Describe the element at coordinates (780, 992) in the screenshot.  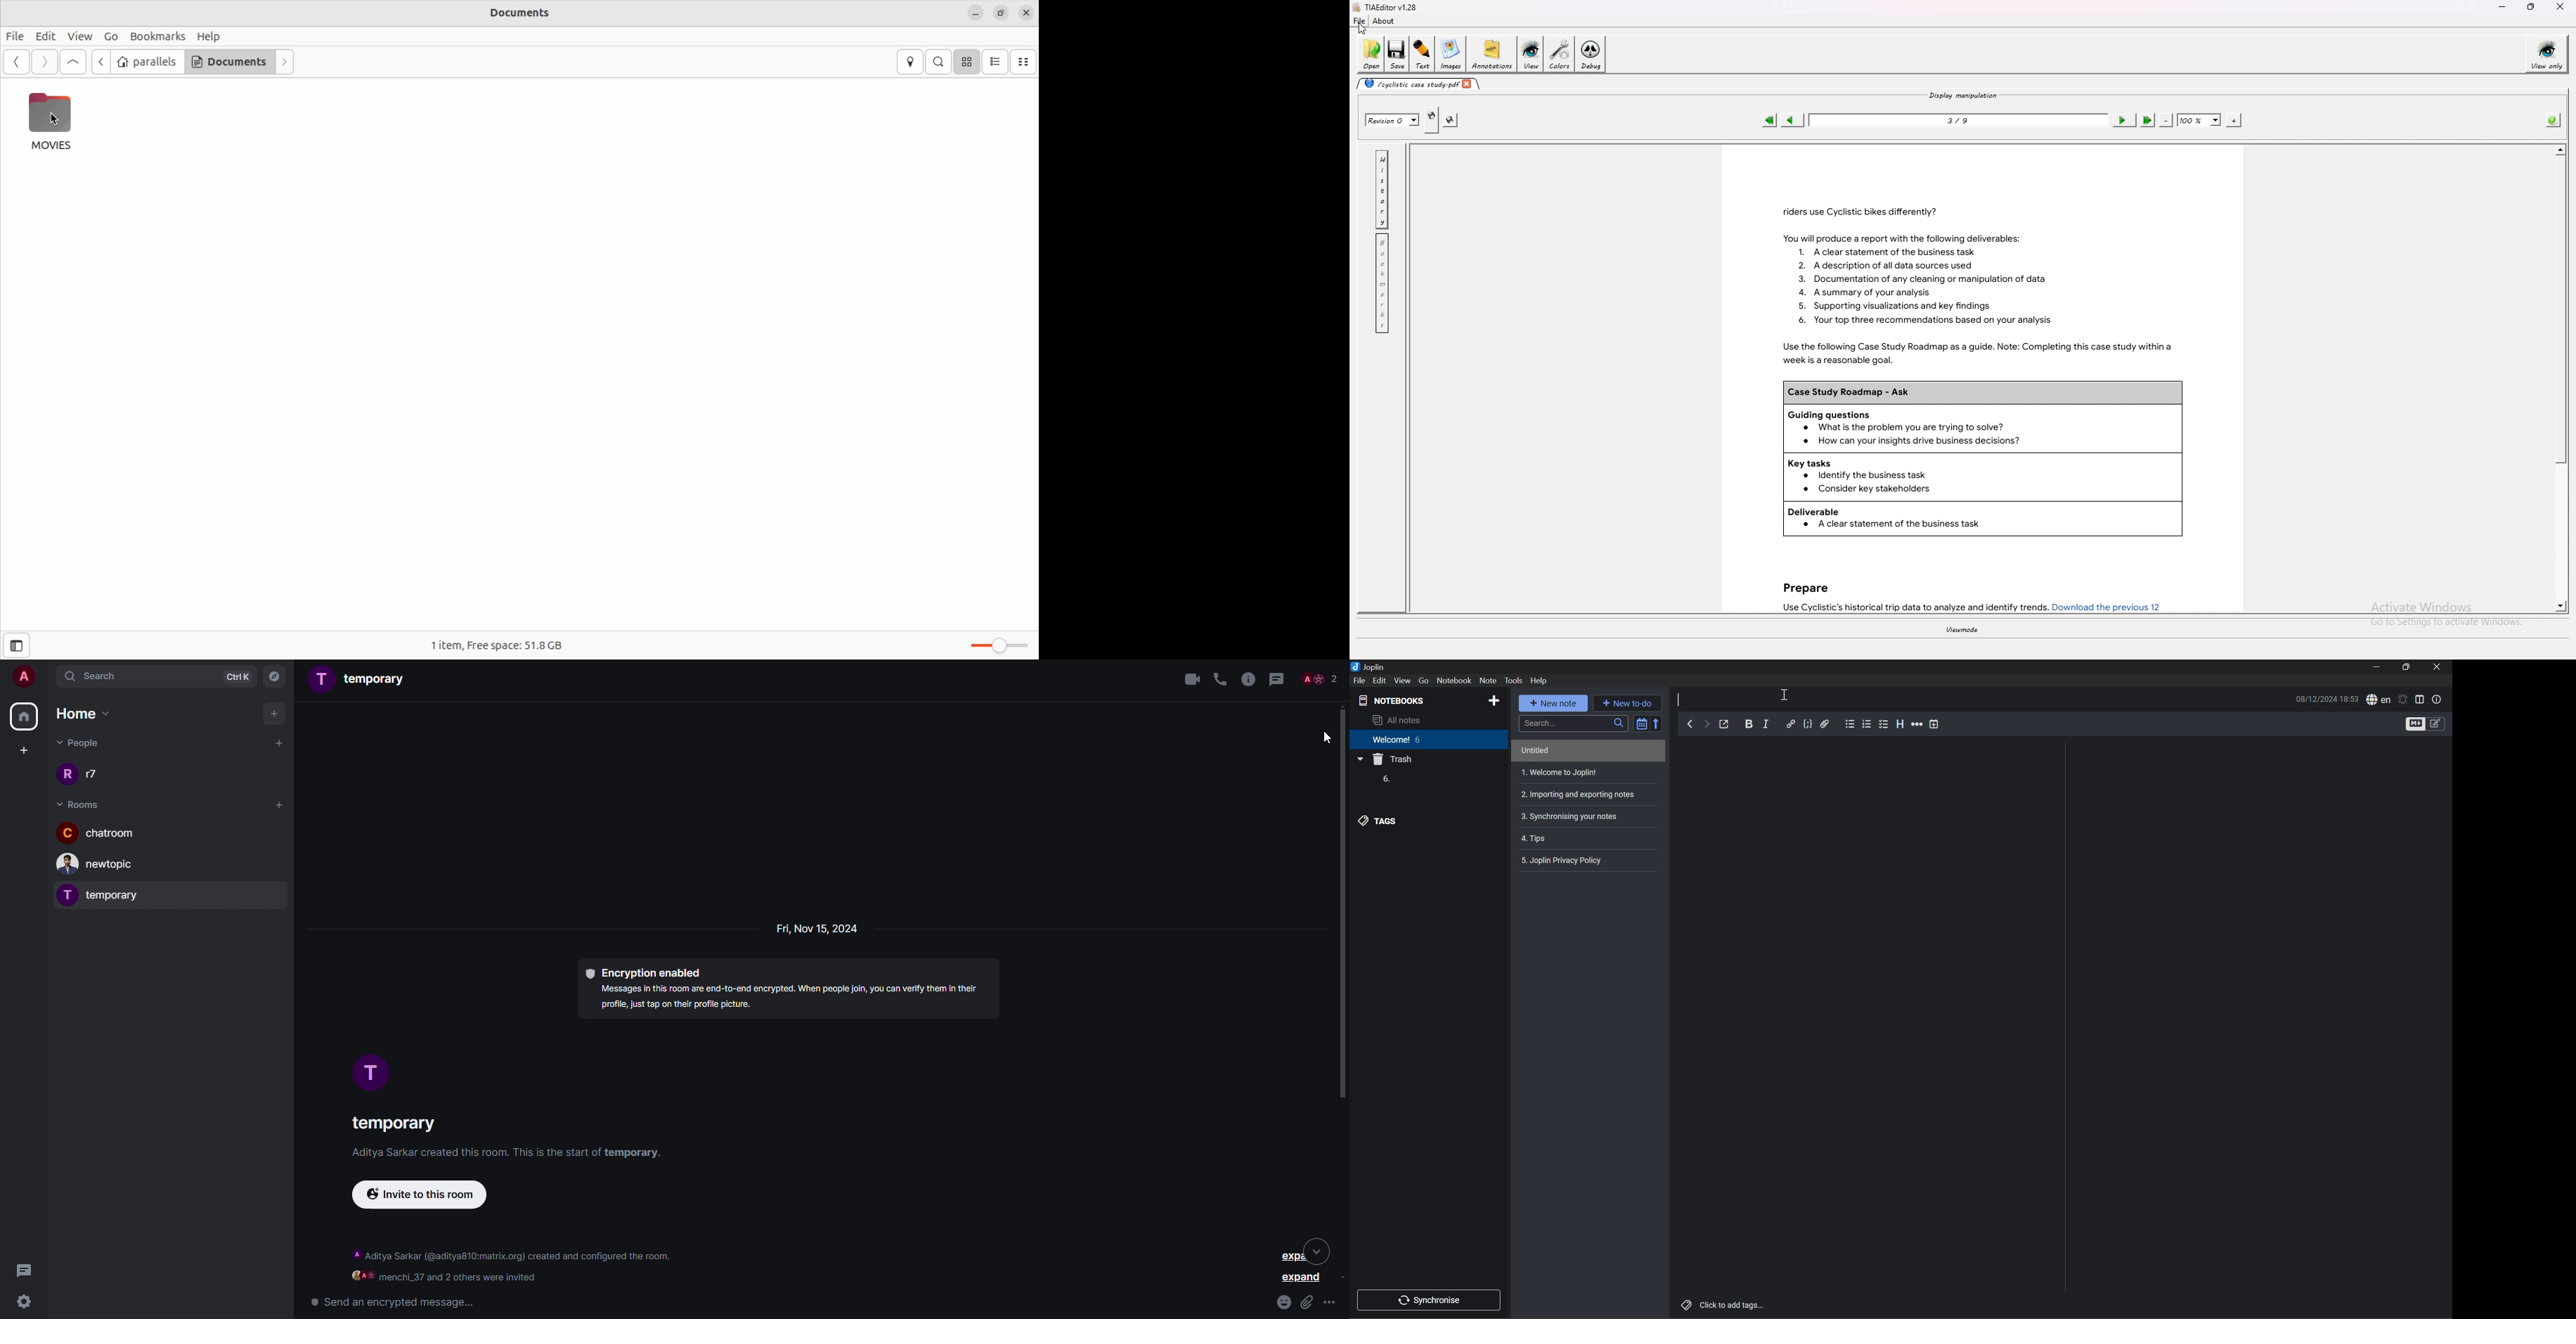
I see `Encryption enabled Messages in this room are end-to-end encrypted. When peop oin, you can verify them in theirprofil, just tap on their profile picture.` at that location.